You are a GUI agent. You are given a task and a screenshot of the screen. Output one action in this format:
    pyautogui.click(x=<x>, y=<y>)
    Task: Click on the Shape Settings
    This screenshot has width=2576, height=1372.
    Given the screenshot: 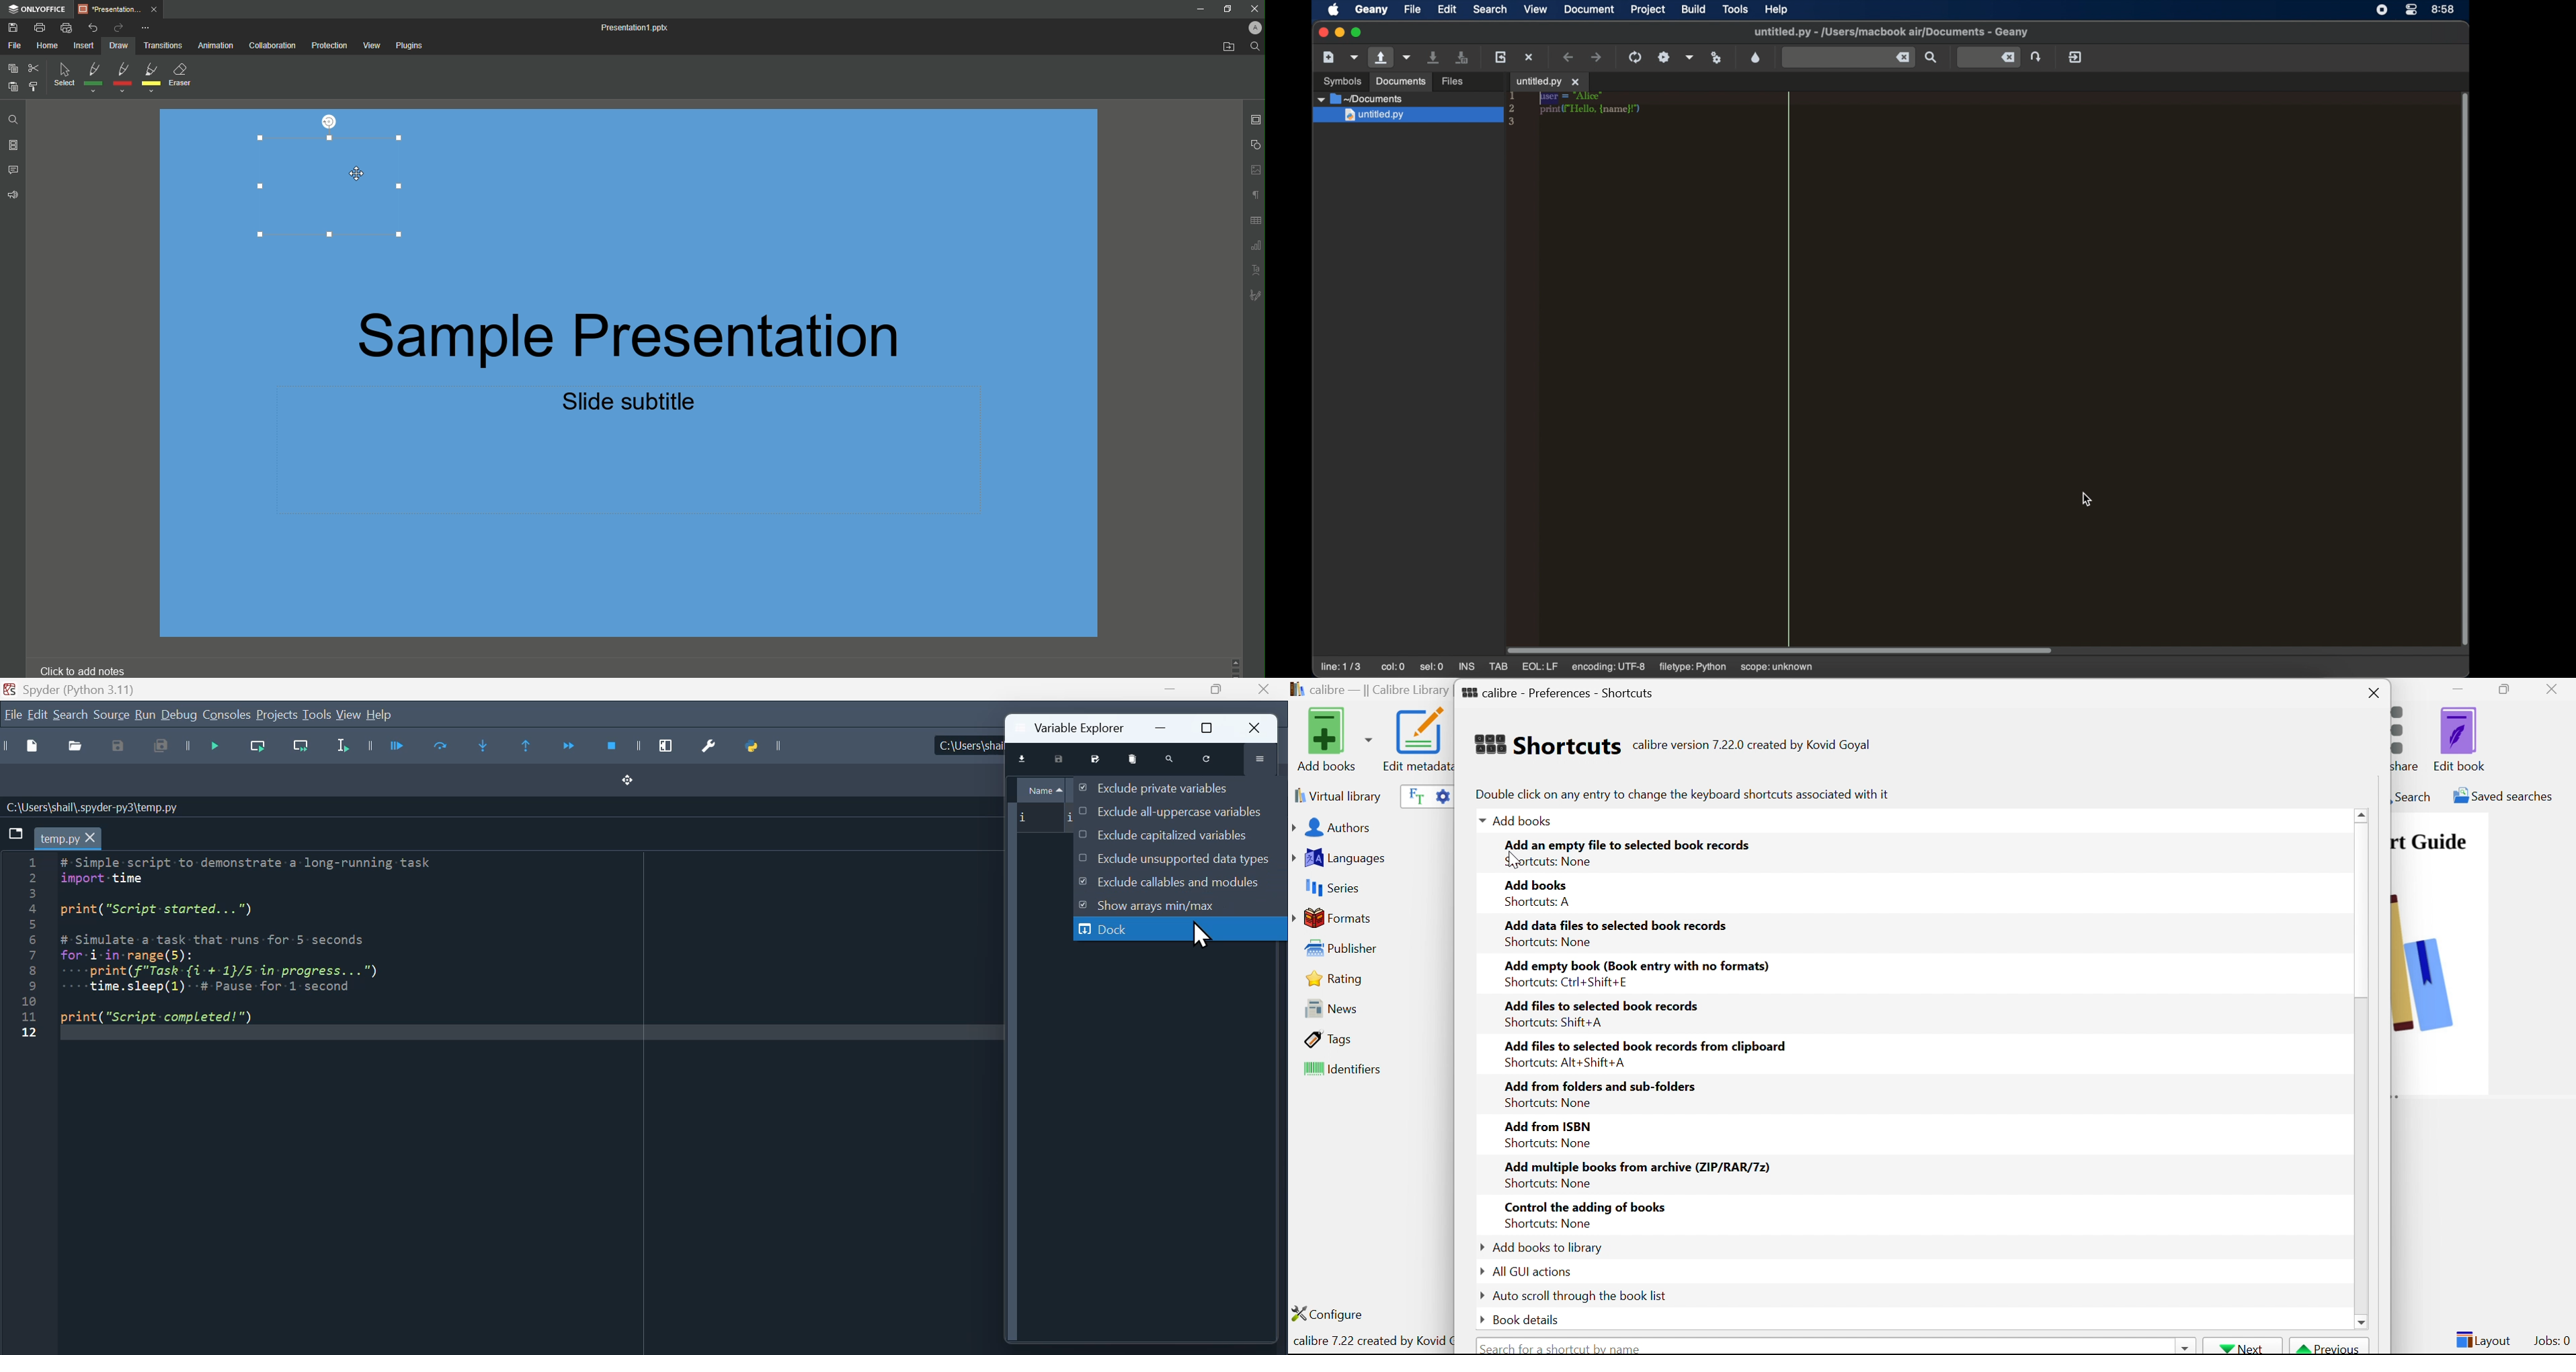 What is the action you would take?
    pyautogui.click(x=1253, y=145)
    